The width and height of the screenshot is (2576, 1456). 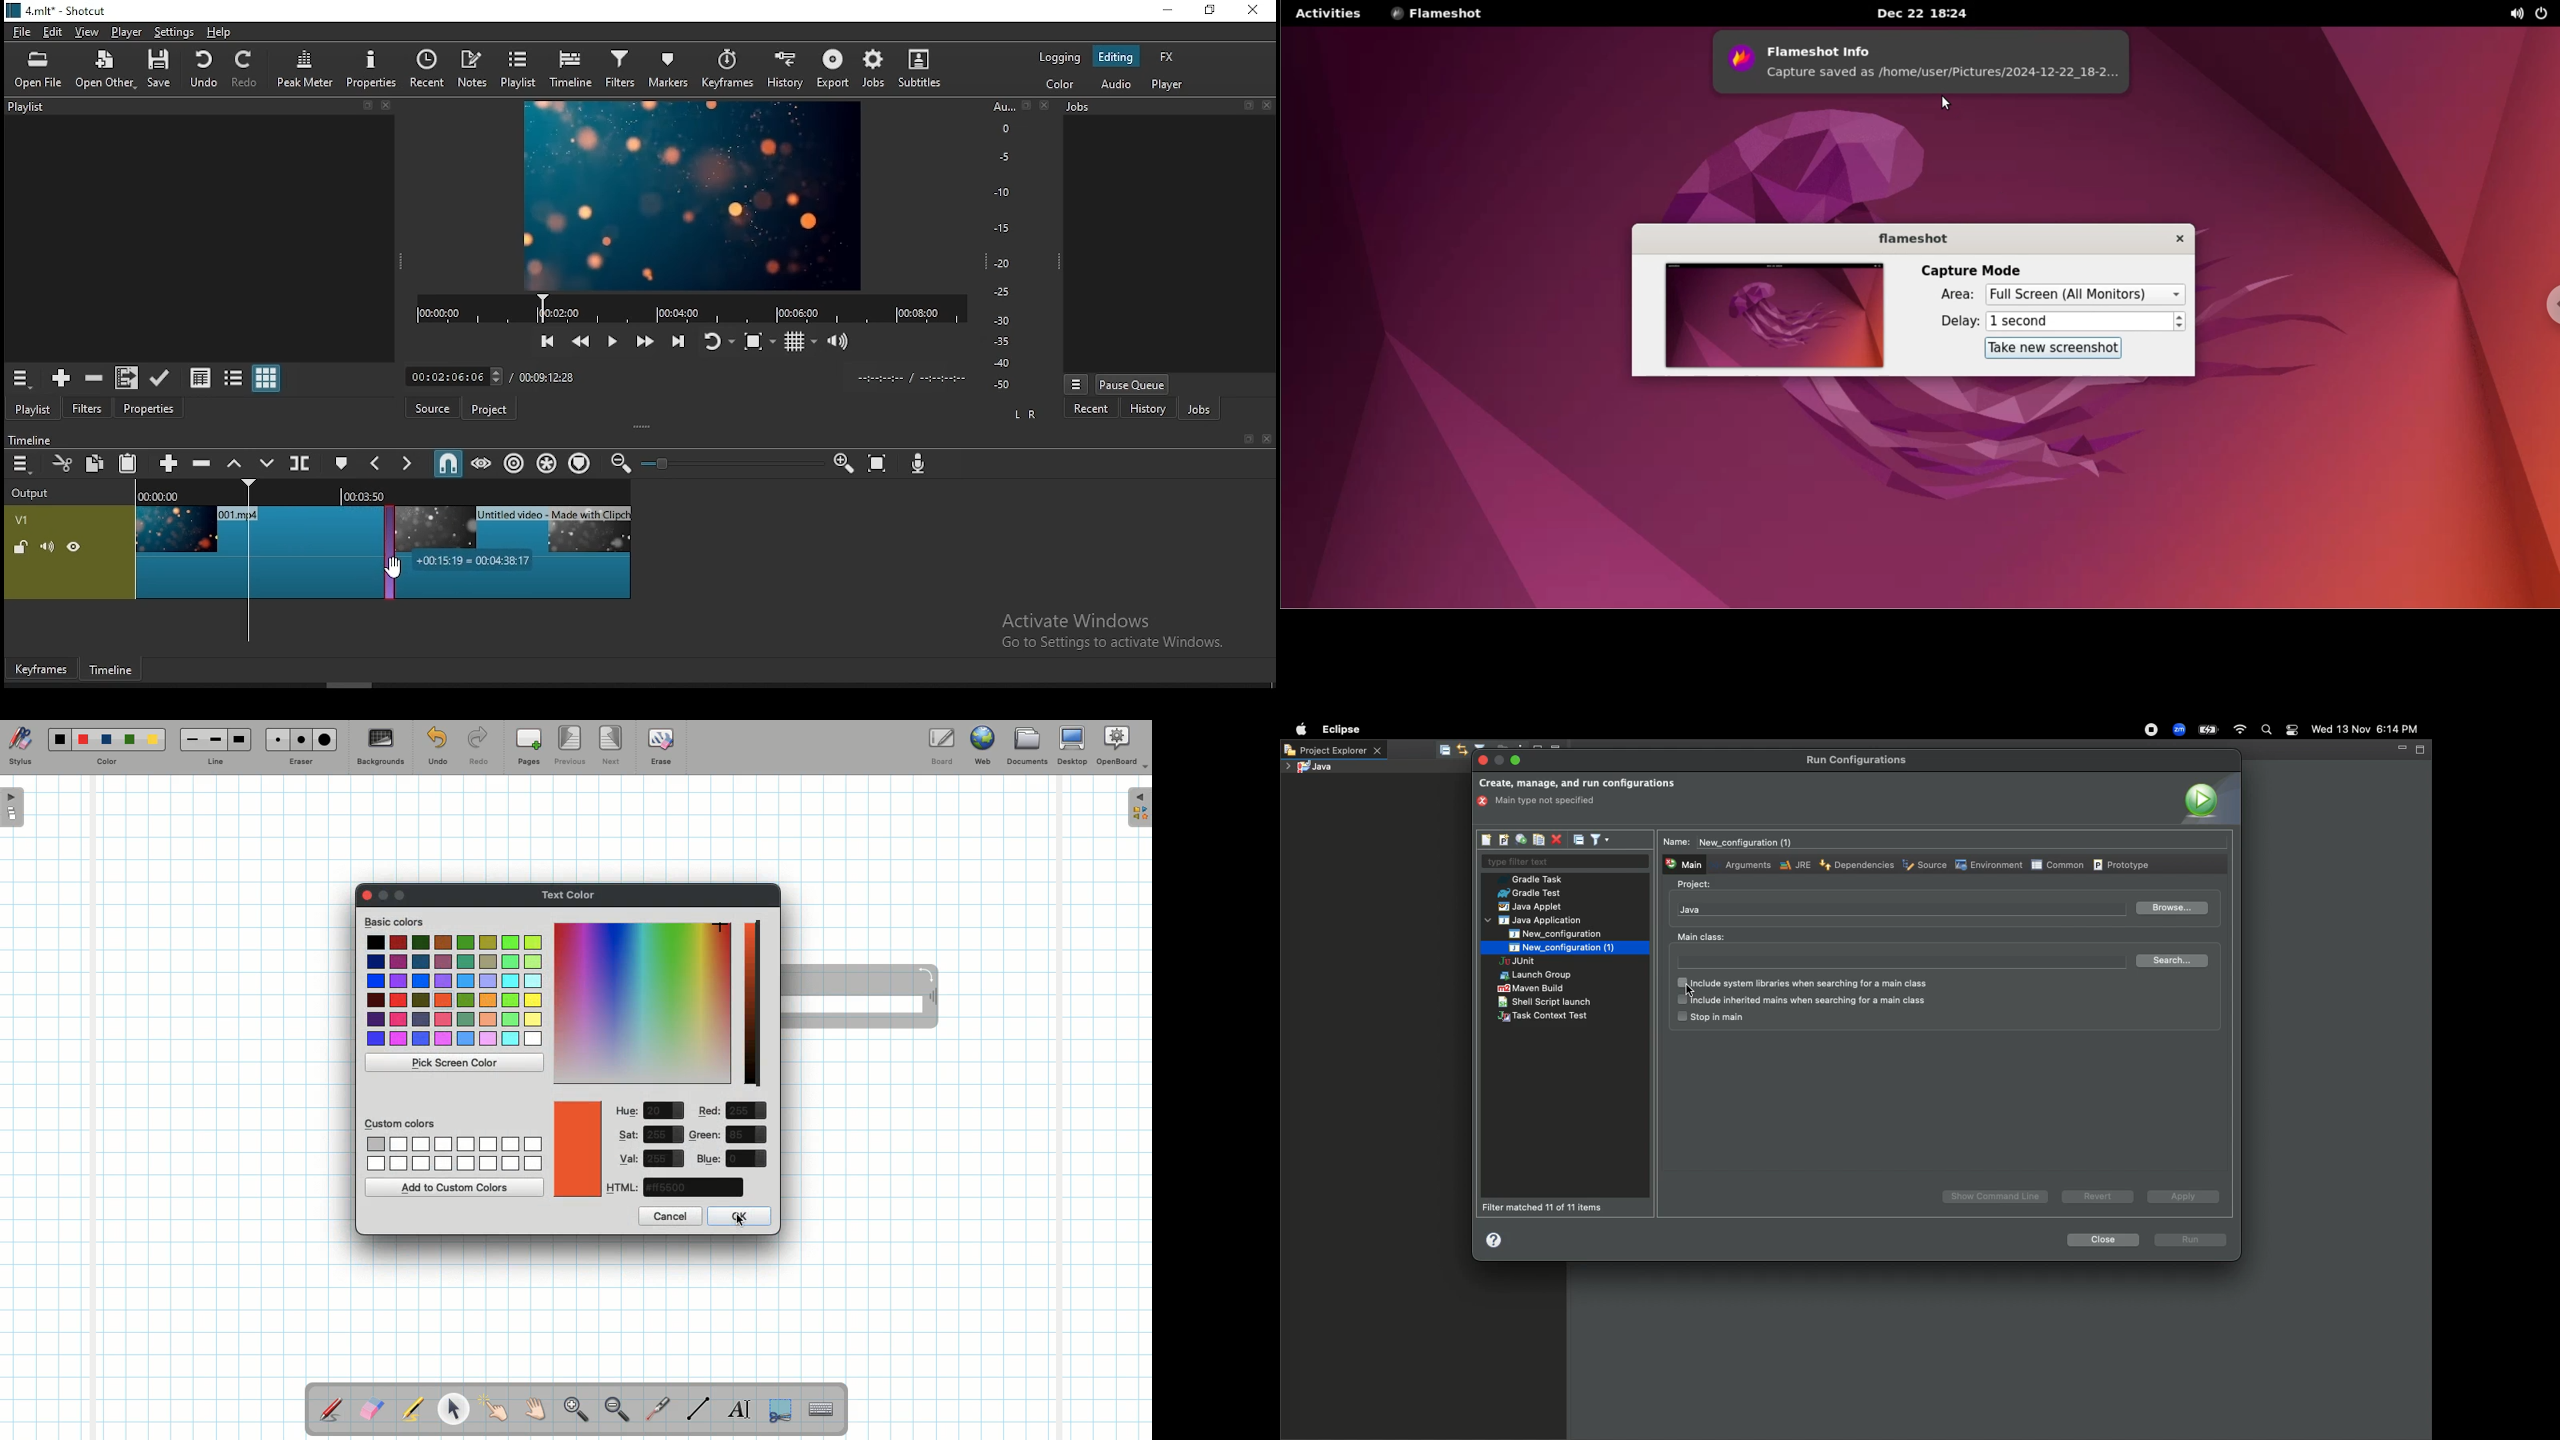 I want to click on Recording, so click(x=2150, y=730).